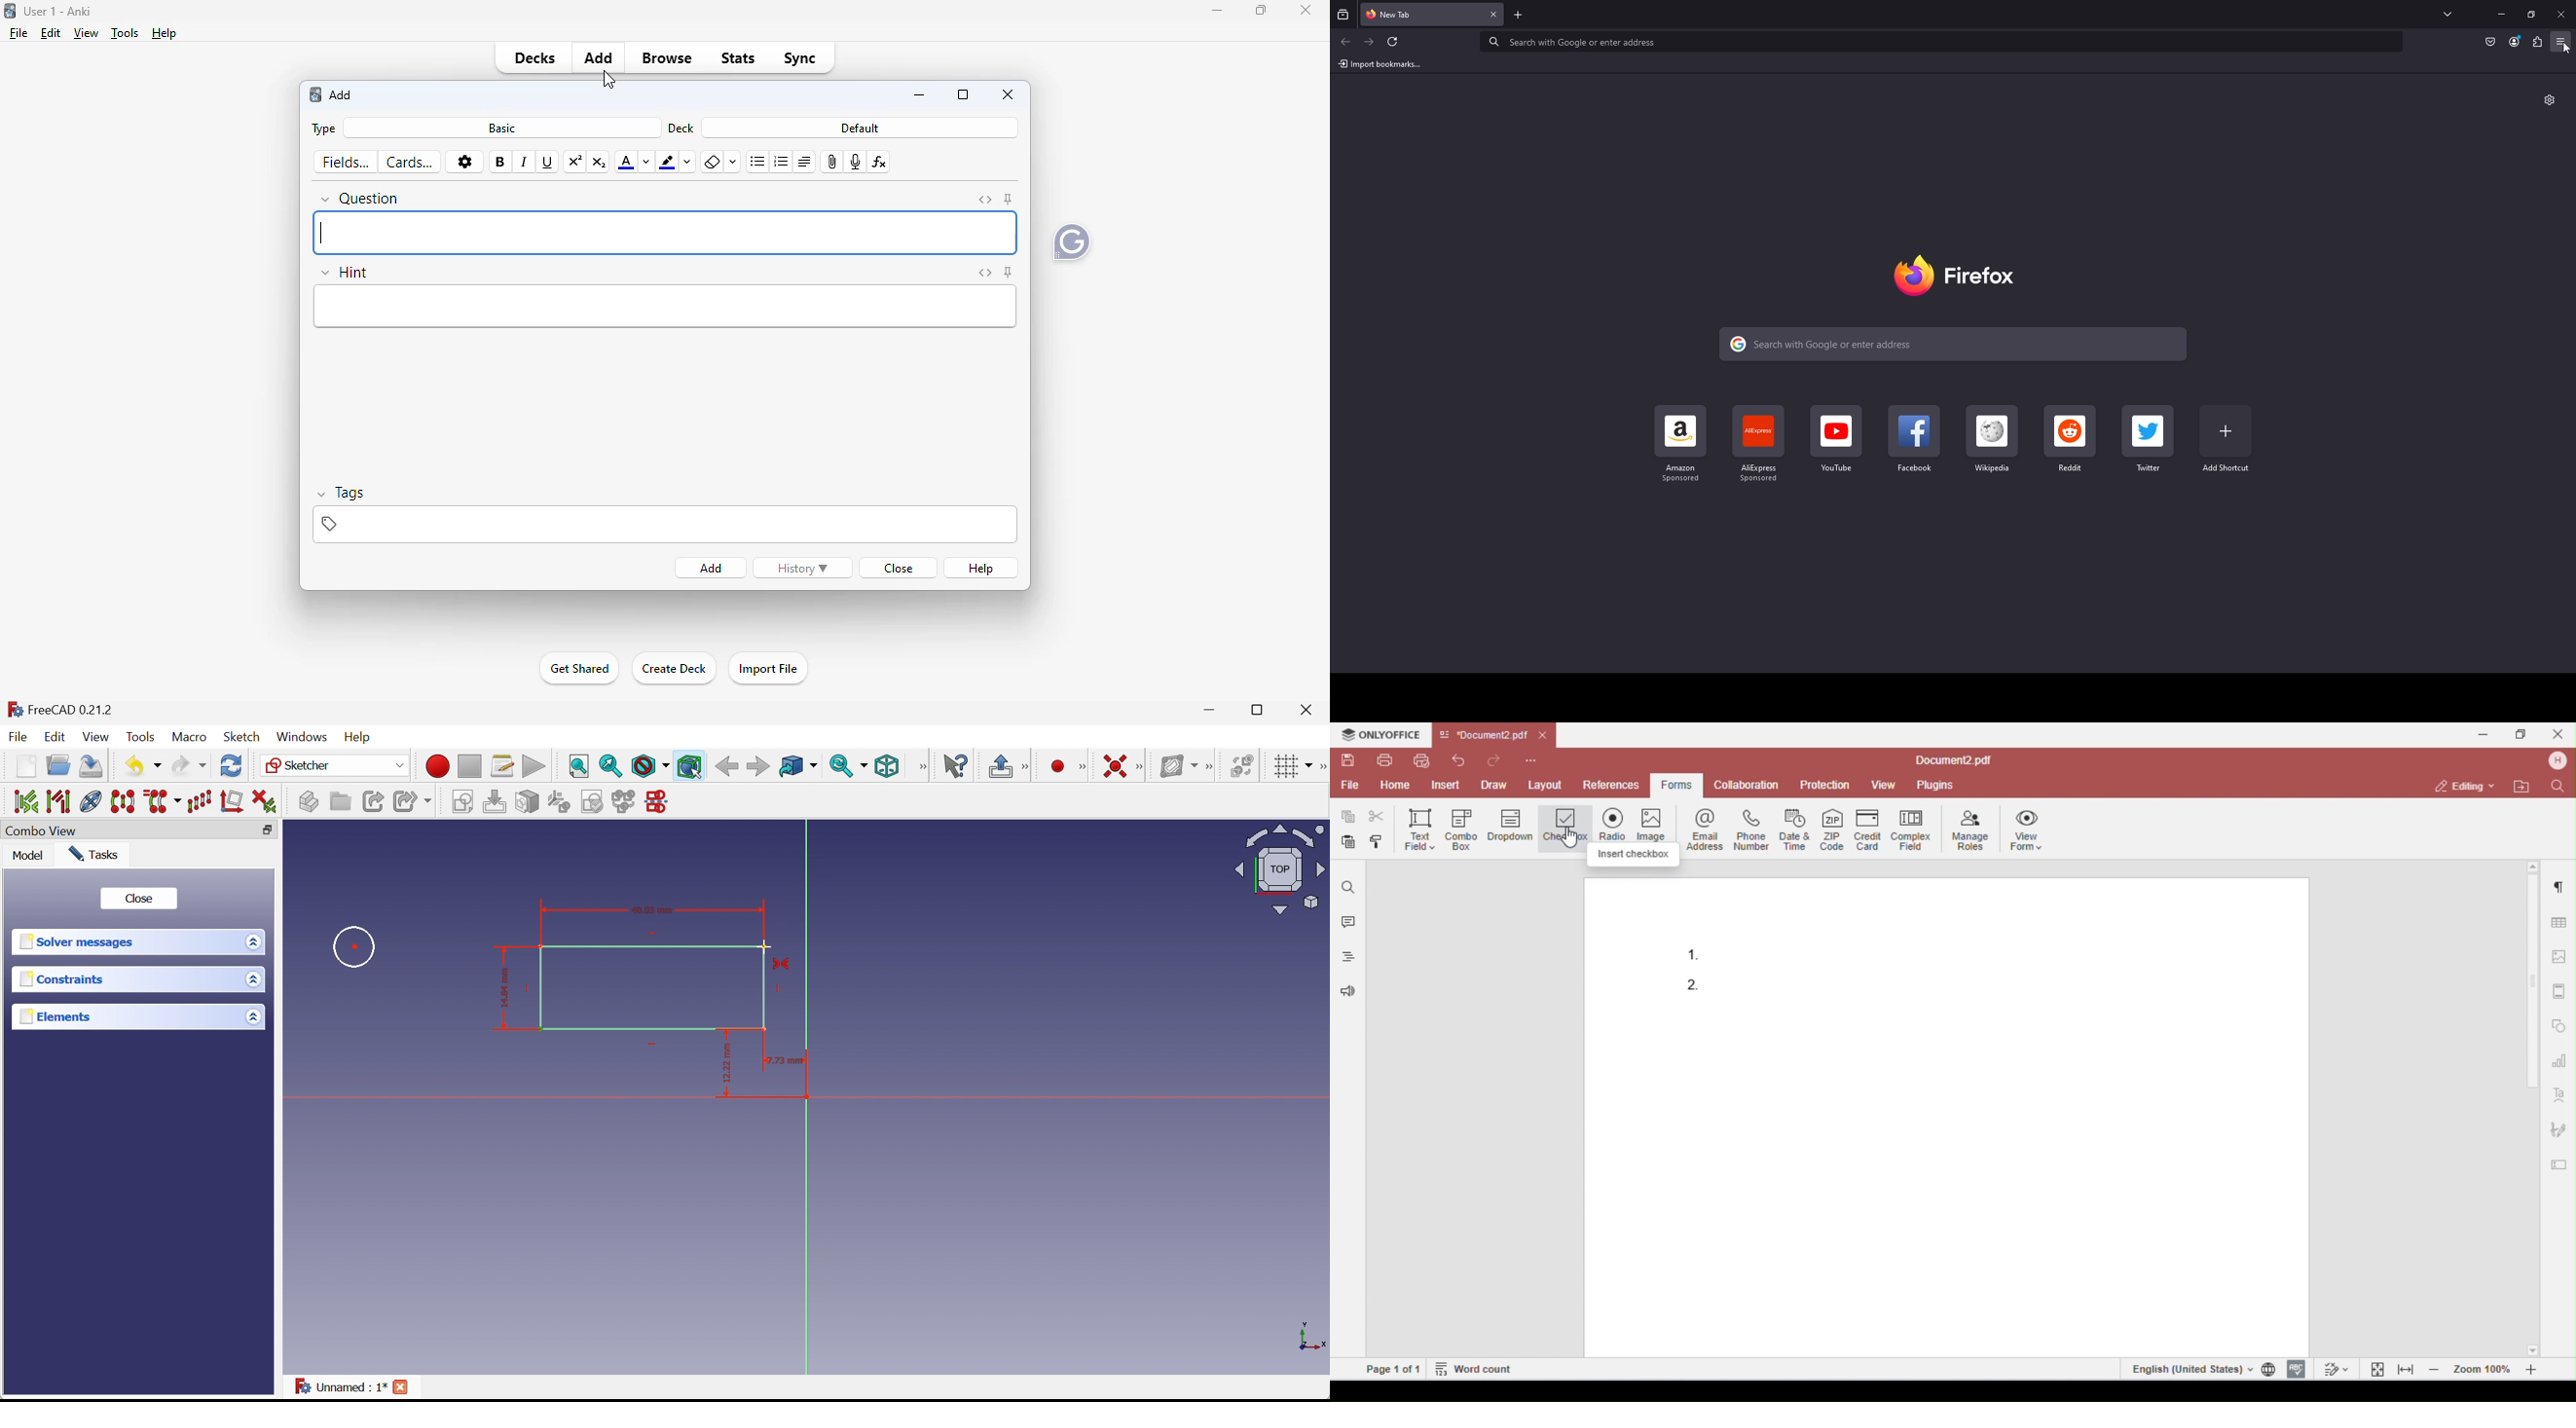 The width and height of the screenshot is (2576, 1428). I want to click on logo, so click(11, 11).